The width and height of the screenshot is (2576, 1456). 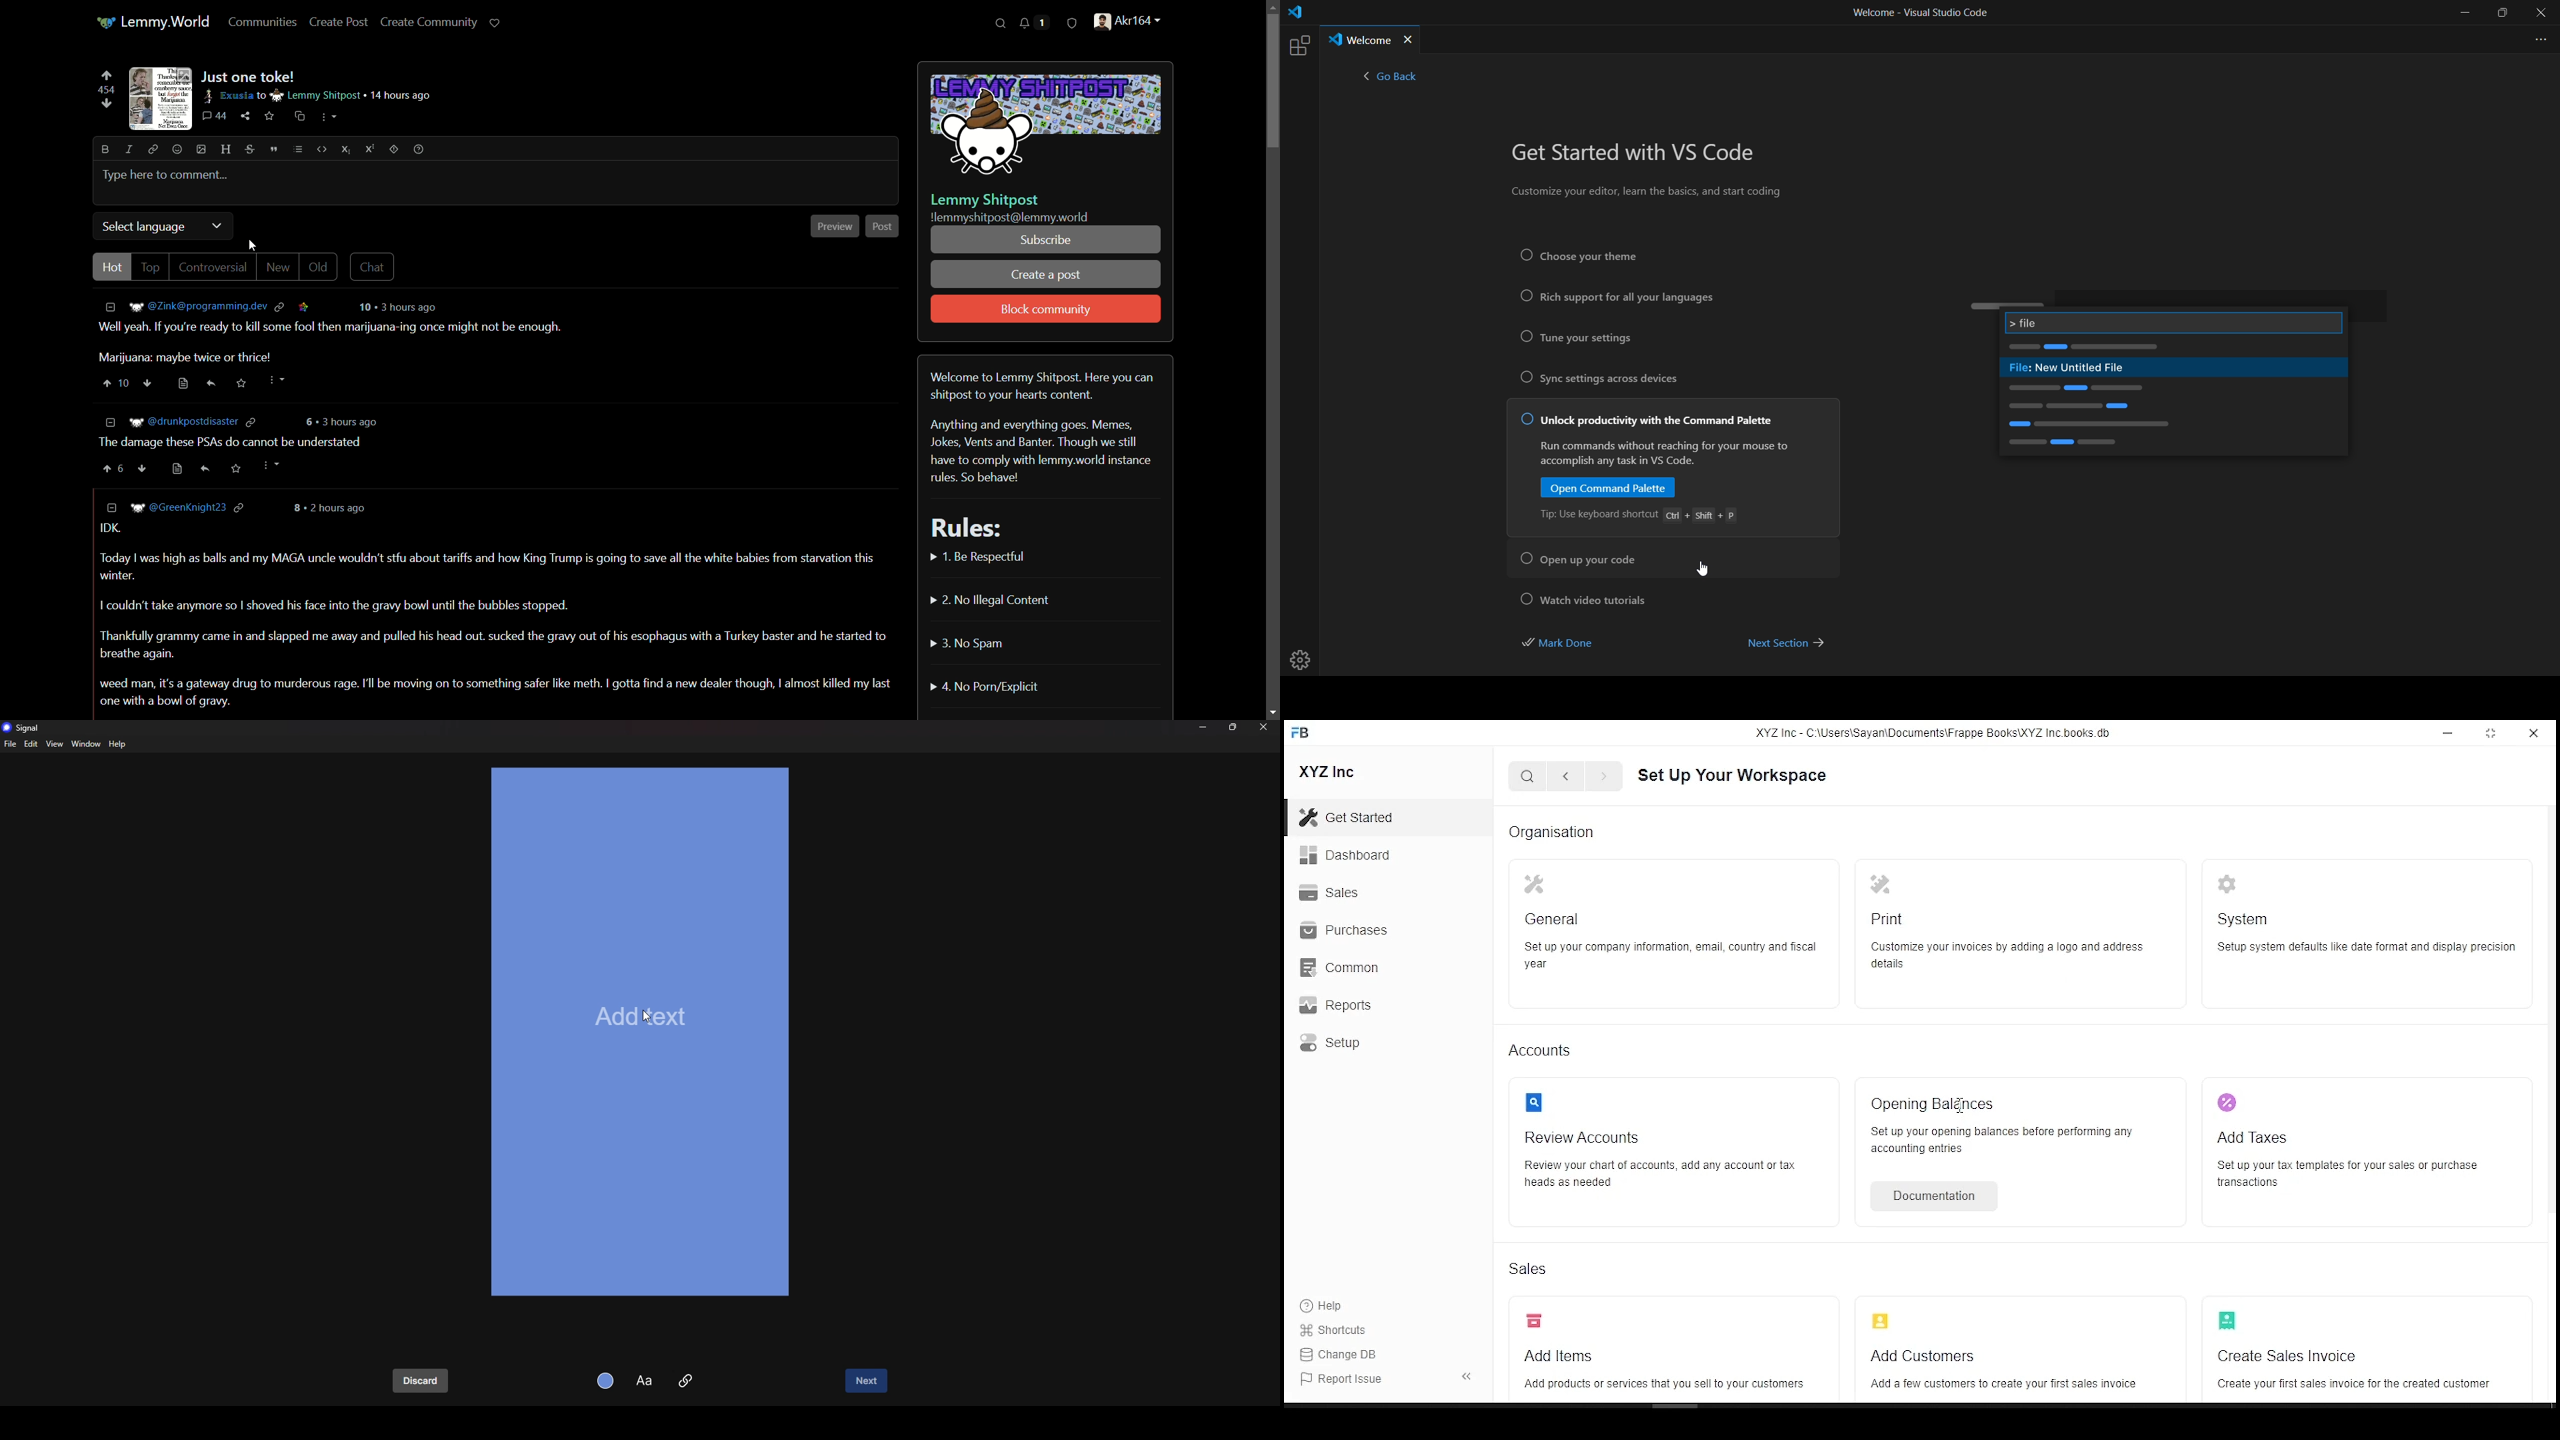 I want to click on cash sales invoice, so click(x=2278, y=1356).